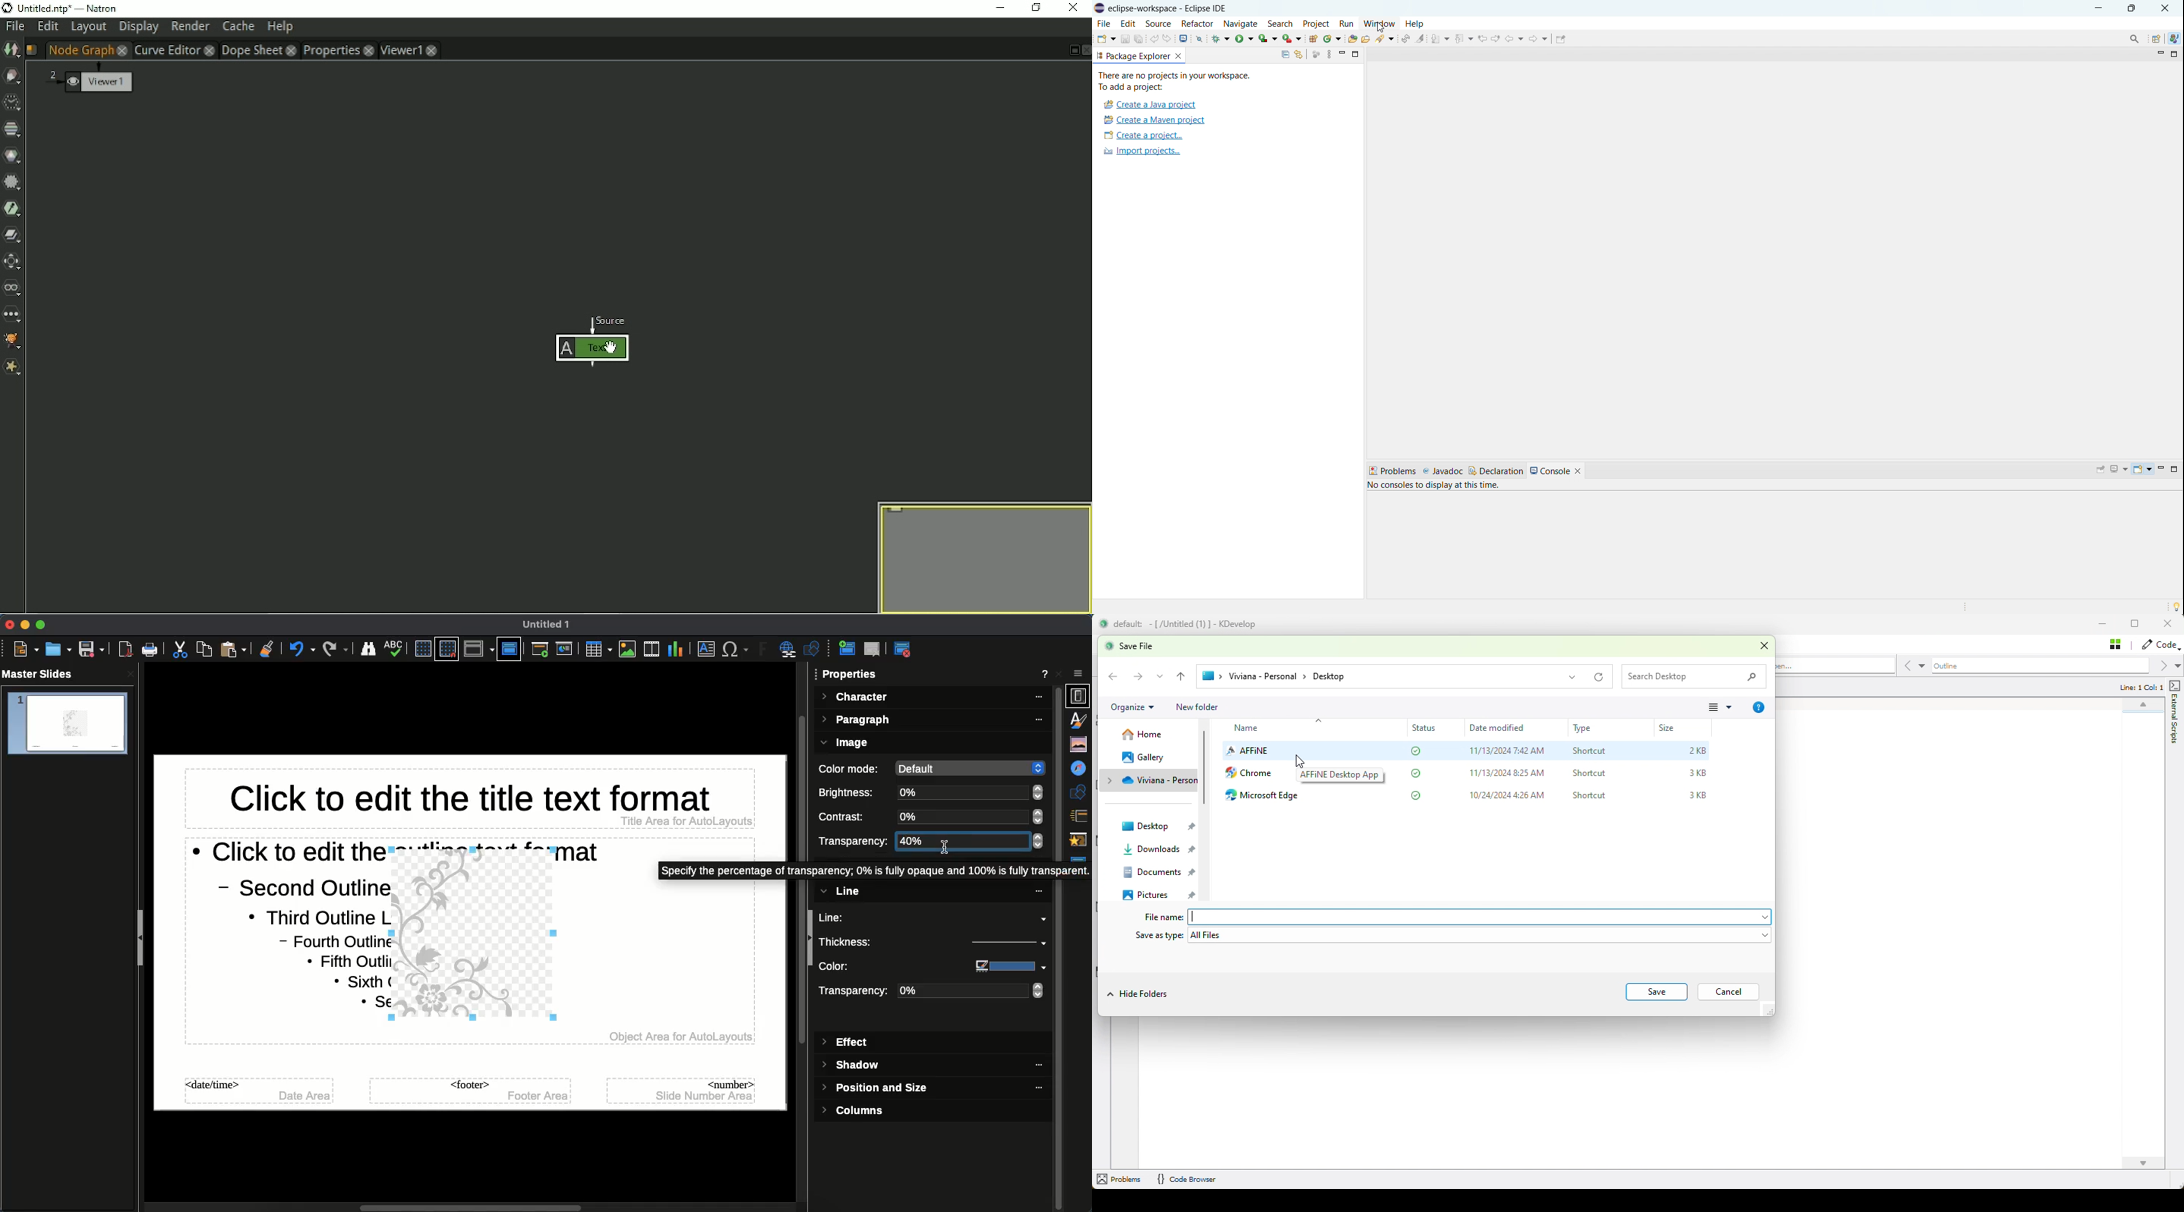 The height and width of the screenshot is (1232, 2184). What do you see at coordinates (1062, 674) in the screenshot?
I see `Close` at bounding box center [1062, 674].